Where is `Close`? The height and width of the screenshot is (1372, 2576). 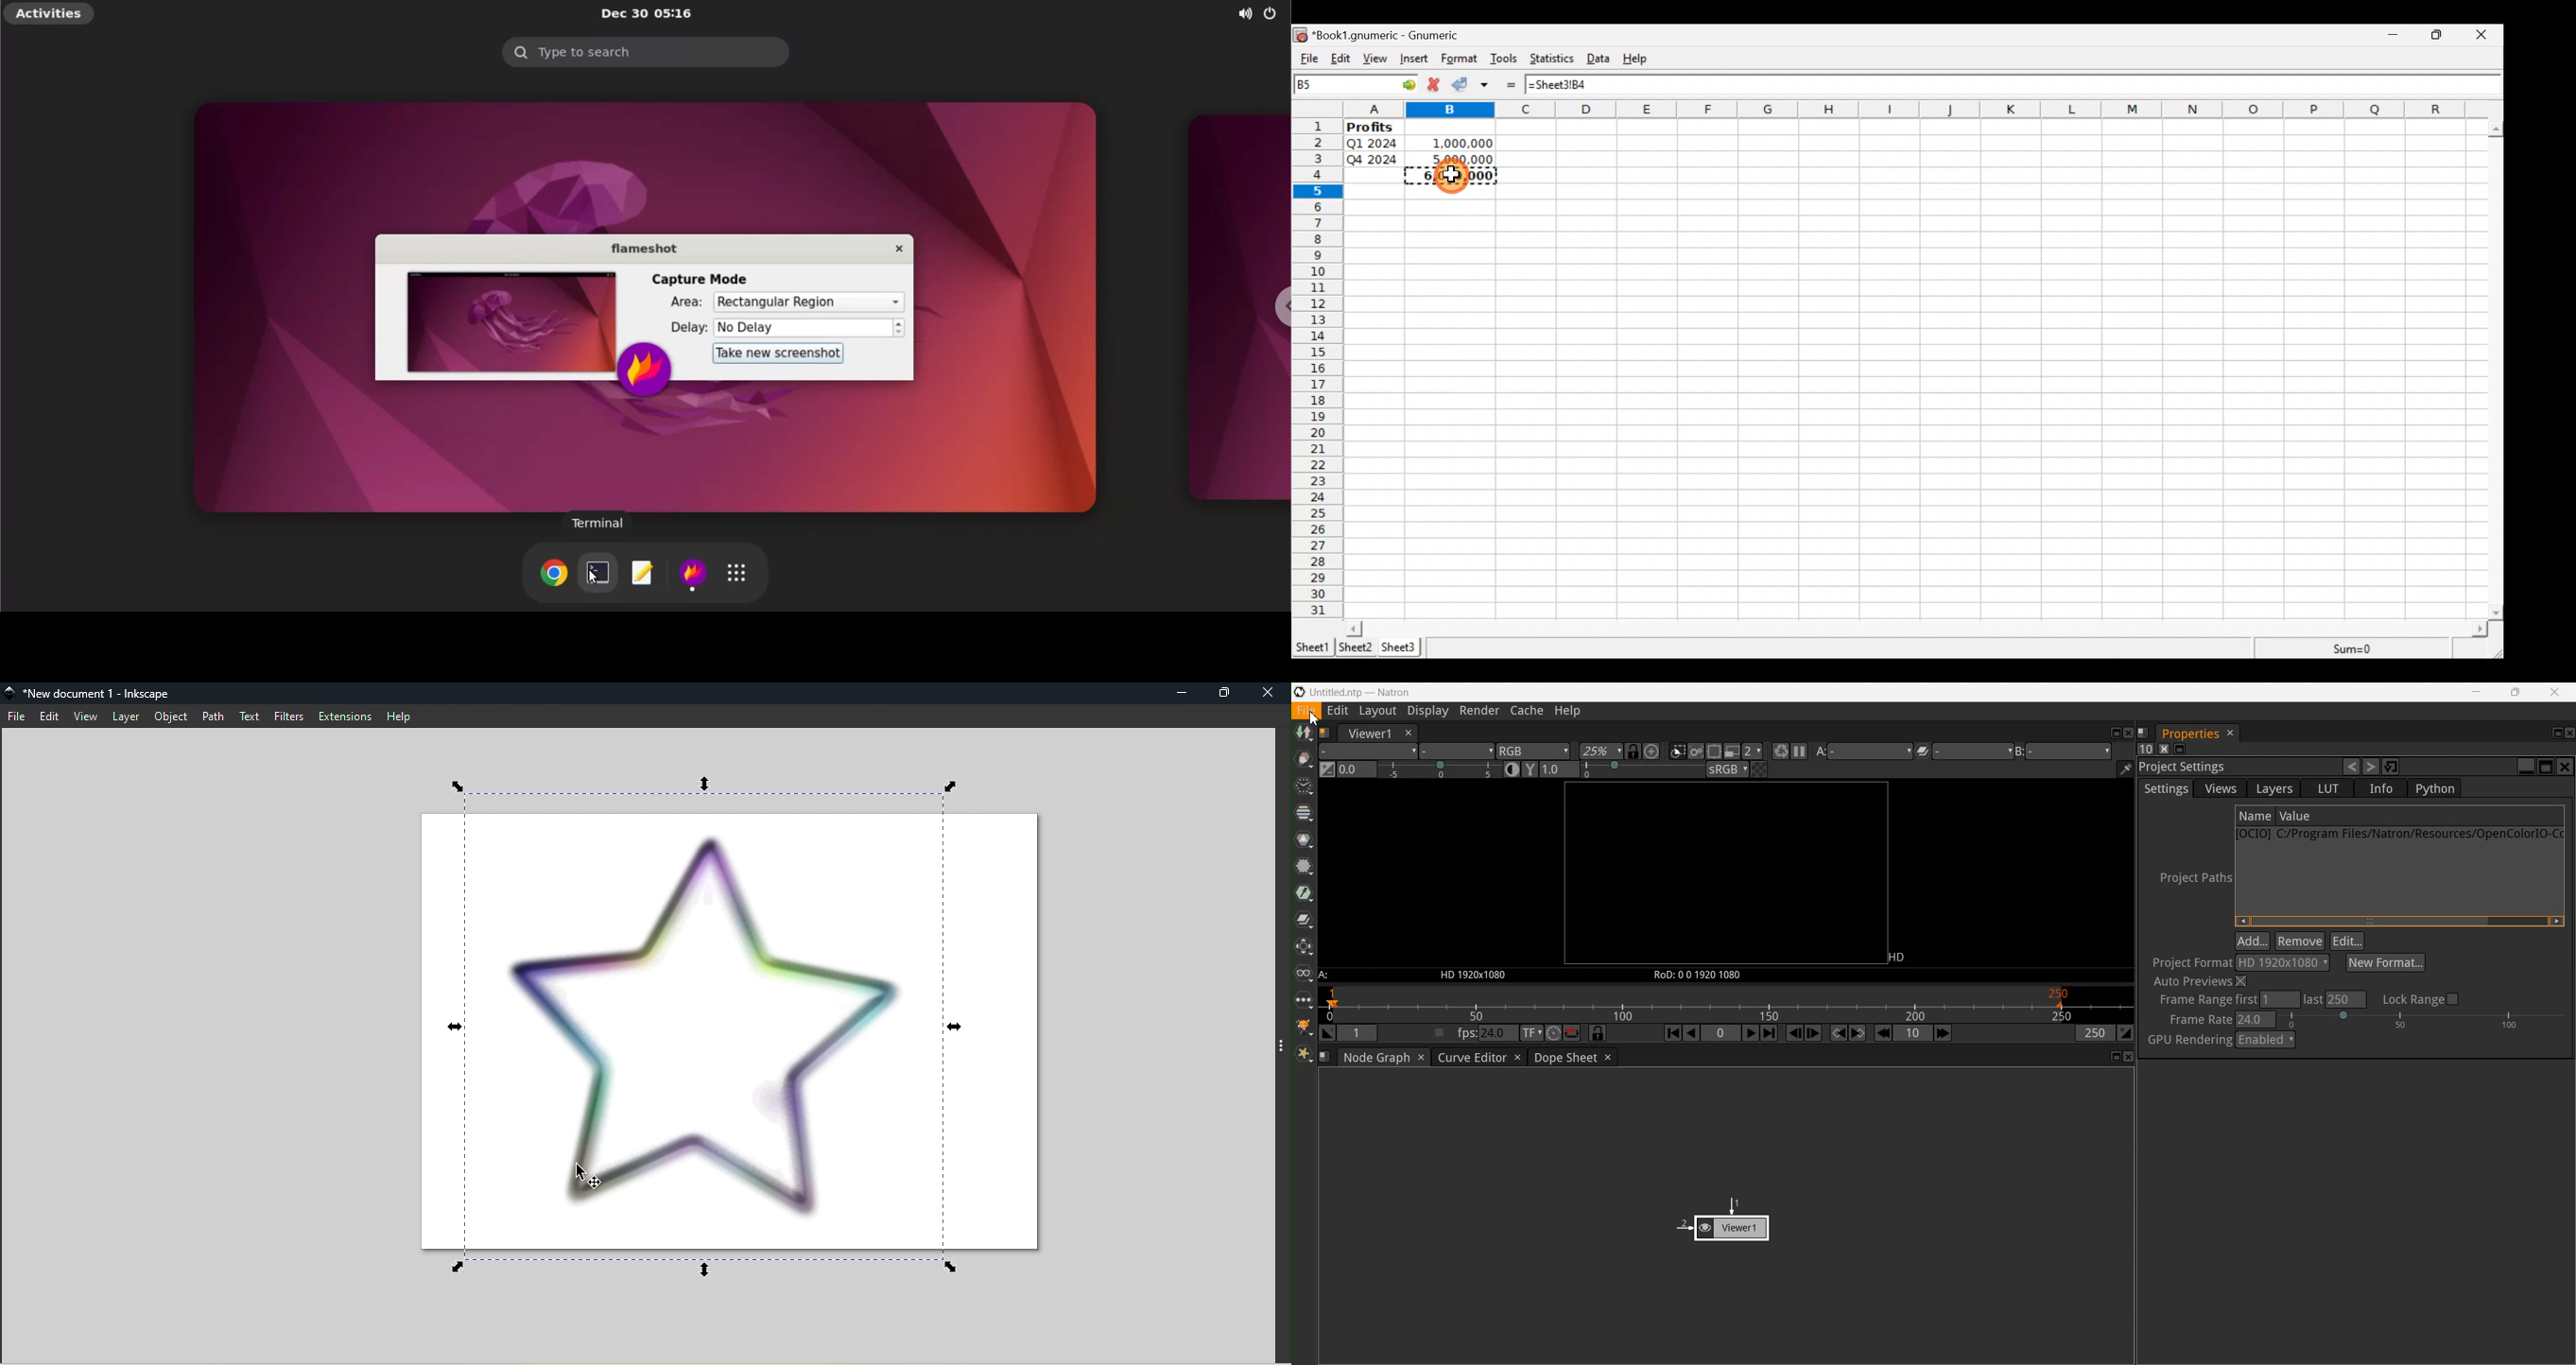
Close is located at coordinates (2487, 35).